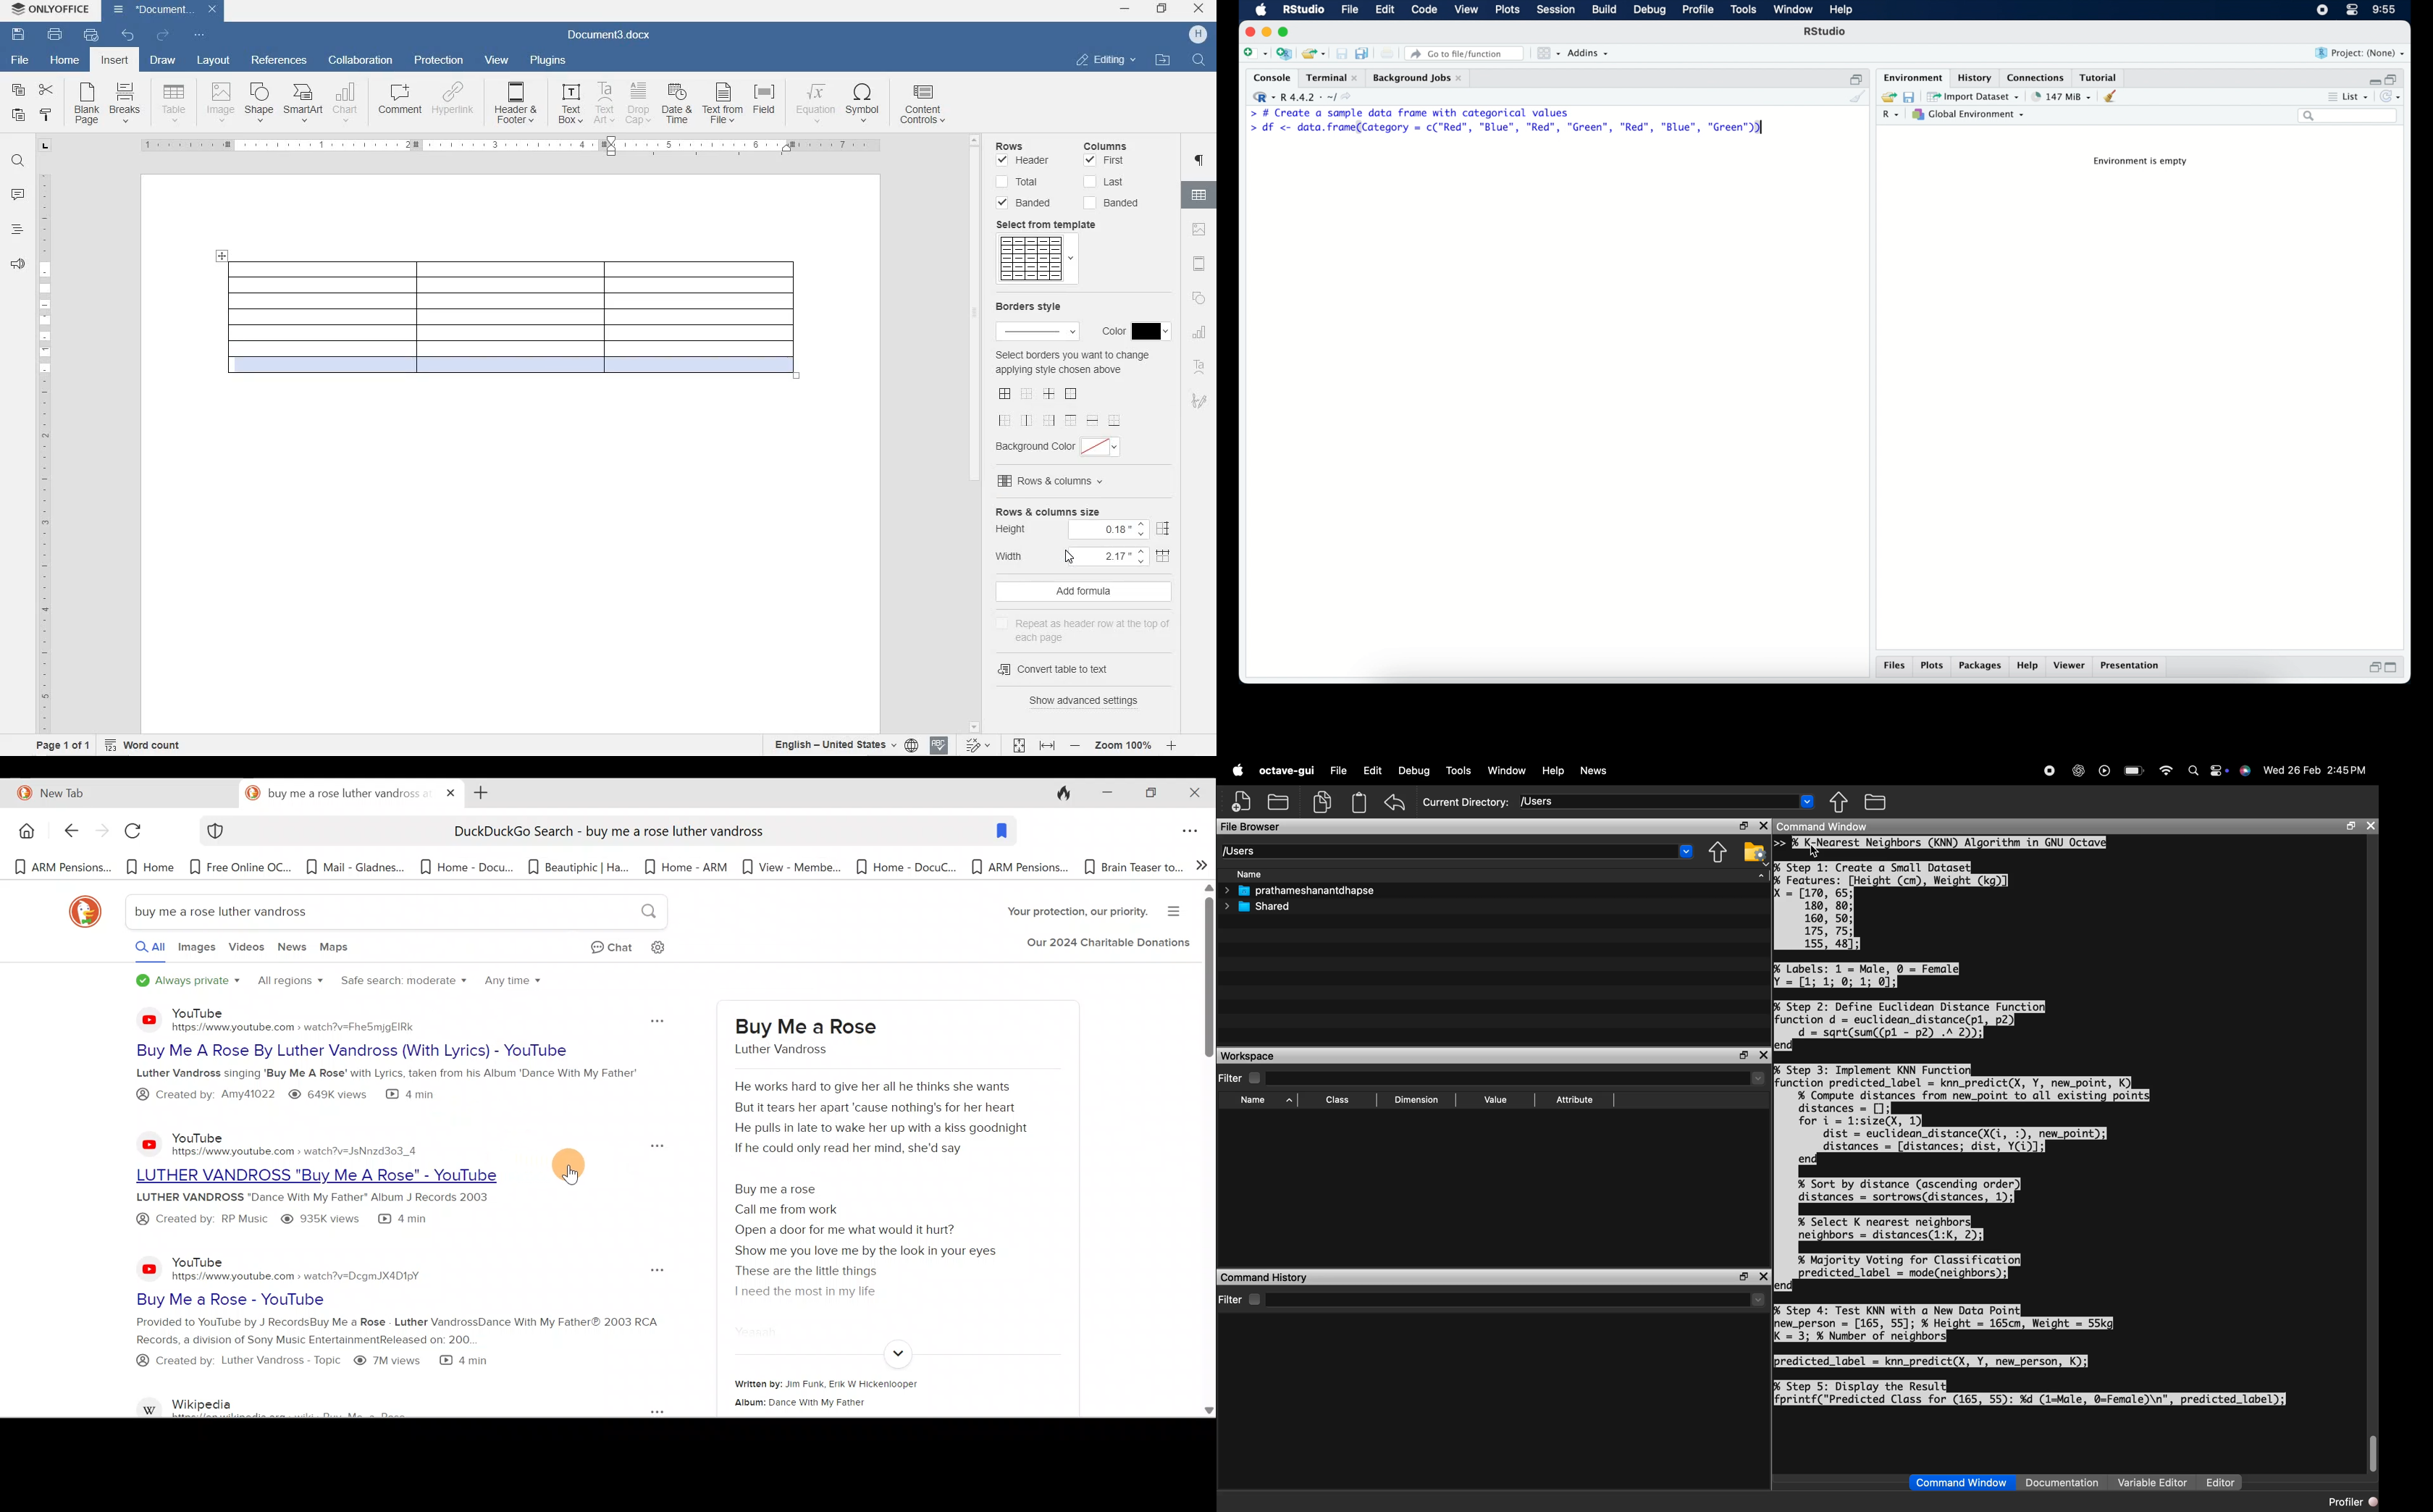 The height and width of the screenshot is (1512, 2436). Describe the element at coordinates (1025, 147) in the screenshot. I see `rows` at that location.